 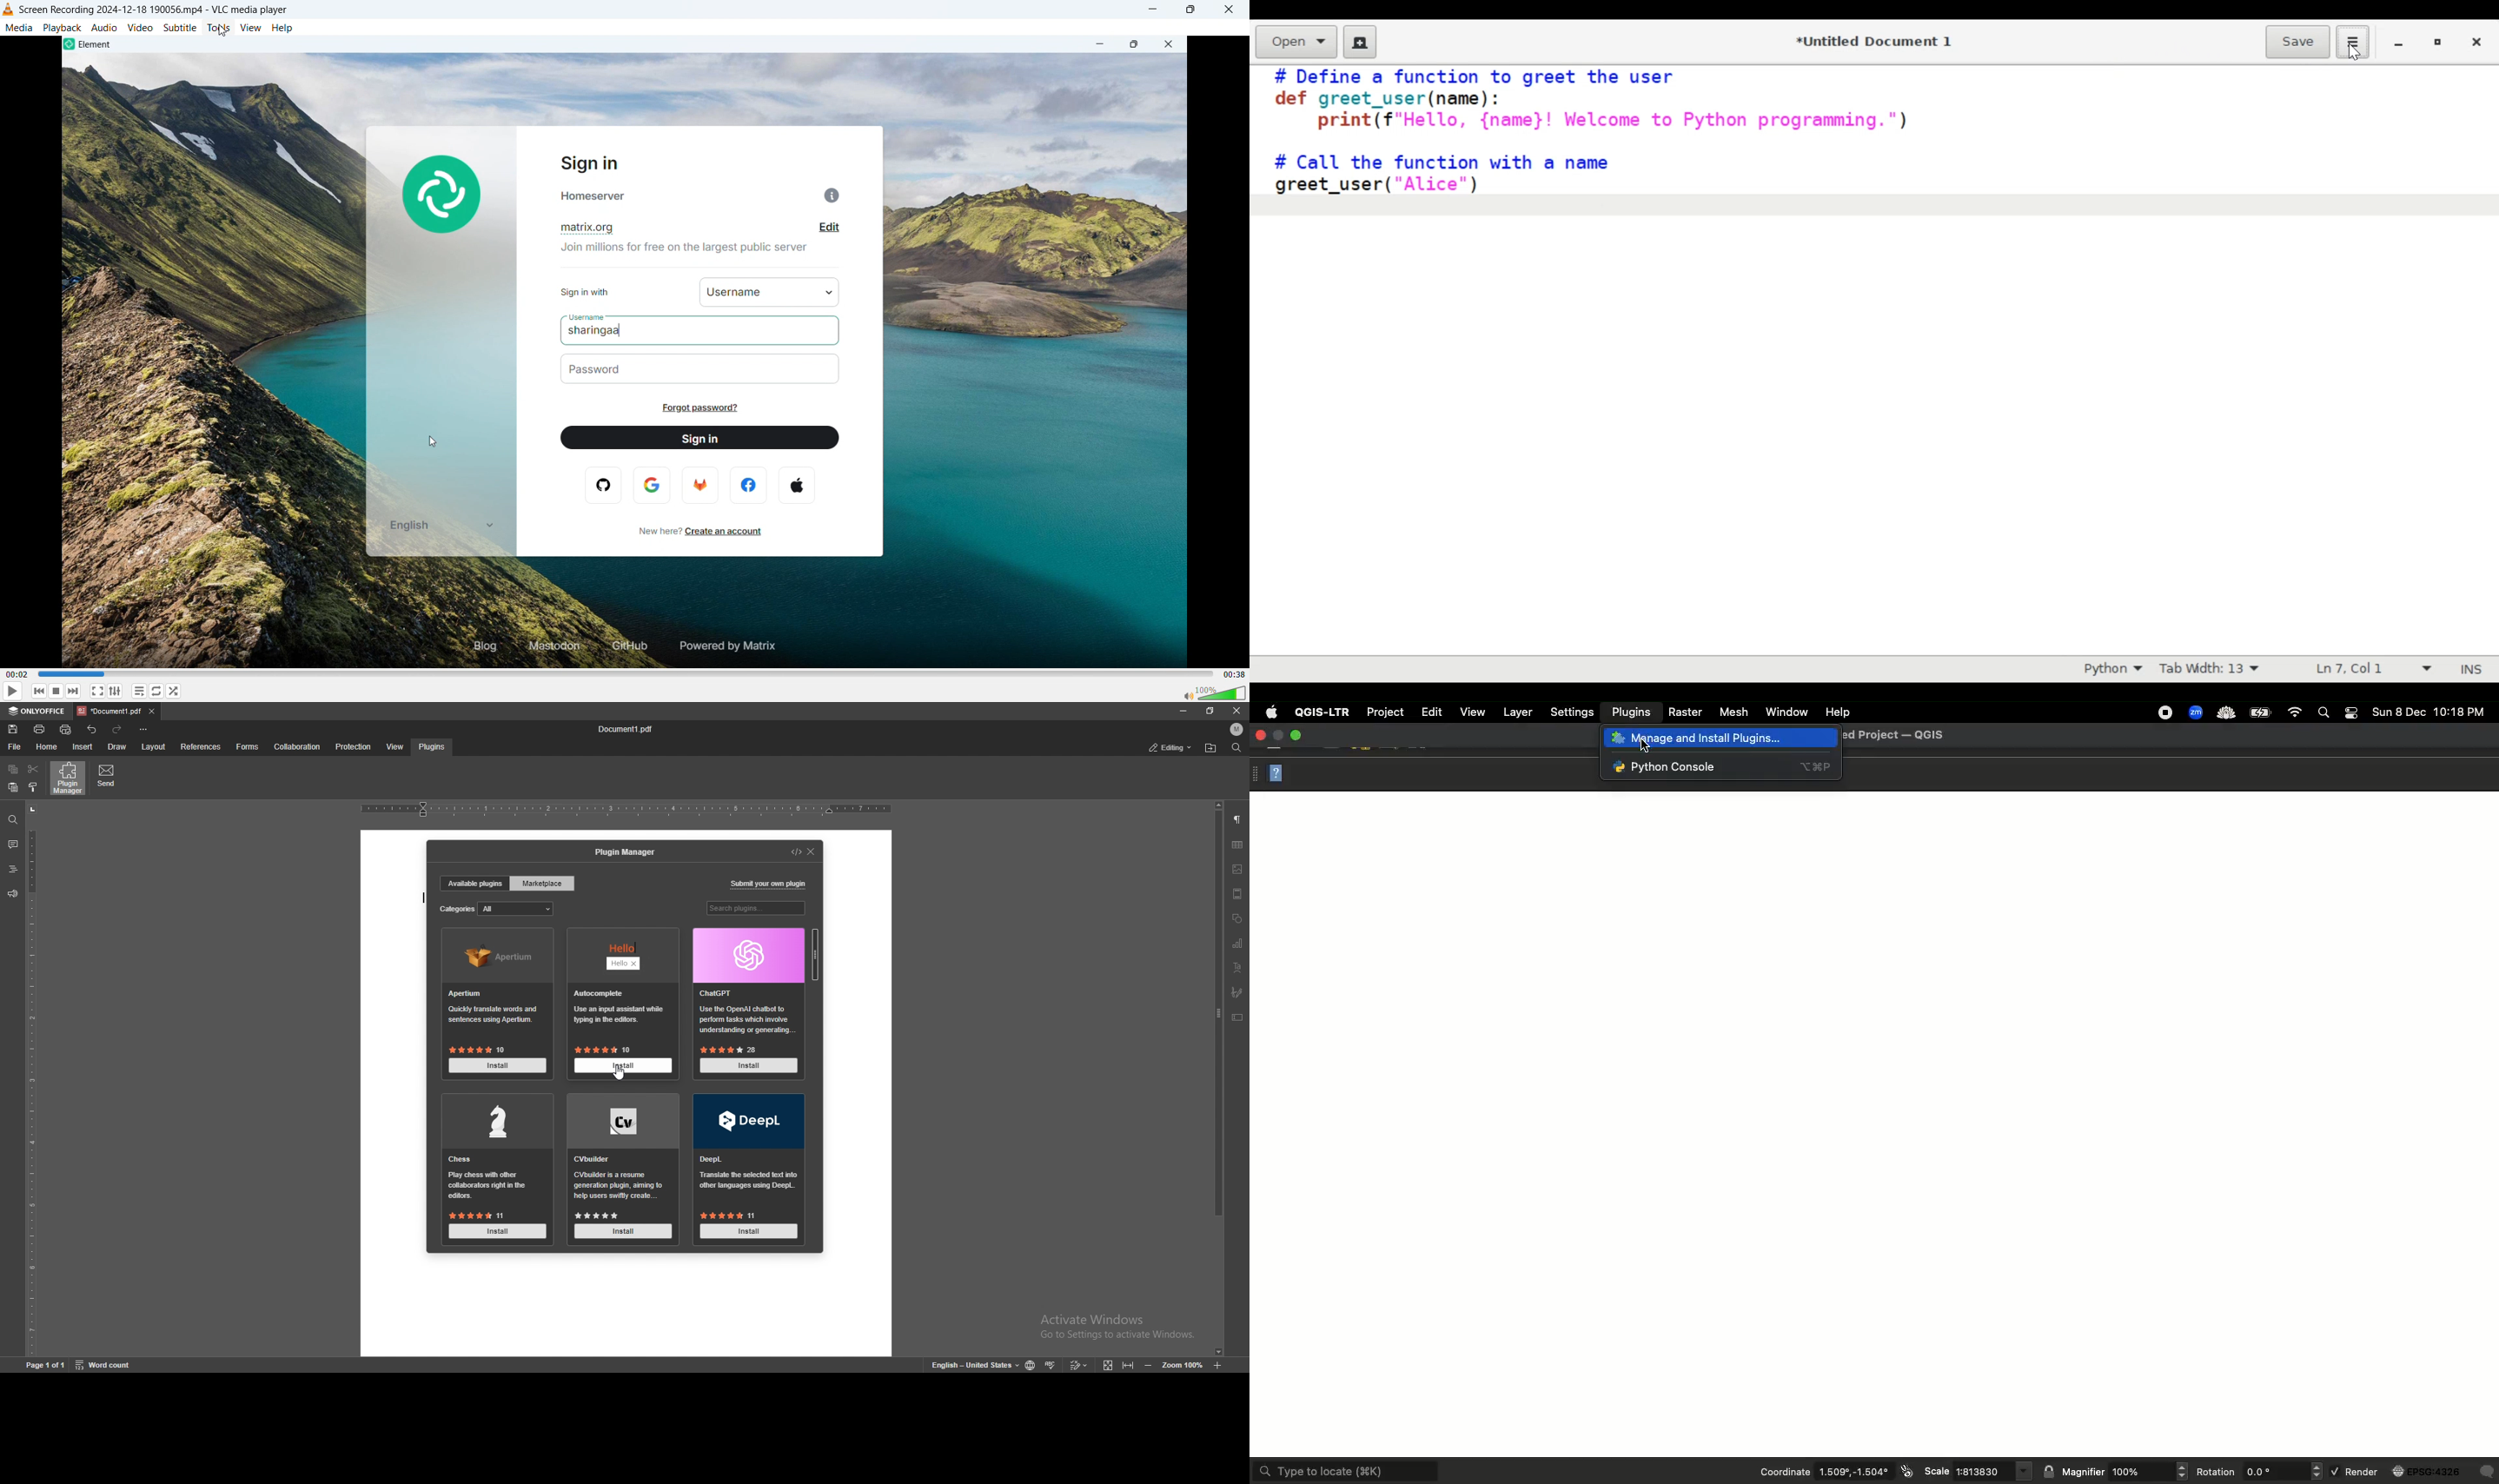 What do you see at coordinates (1128, 1364) in the screenshot?
I see `fit to width` at bounding box center [1128, 1364].